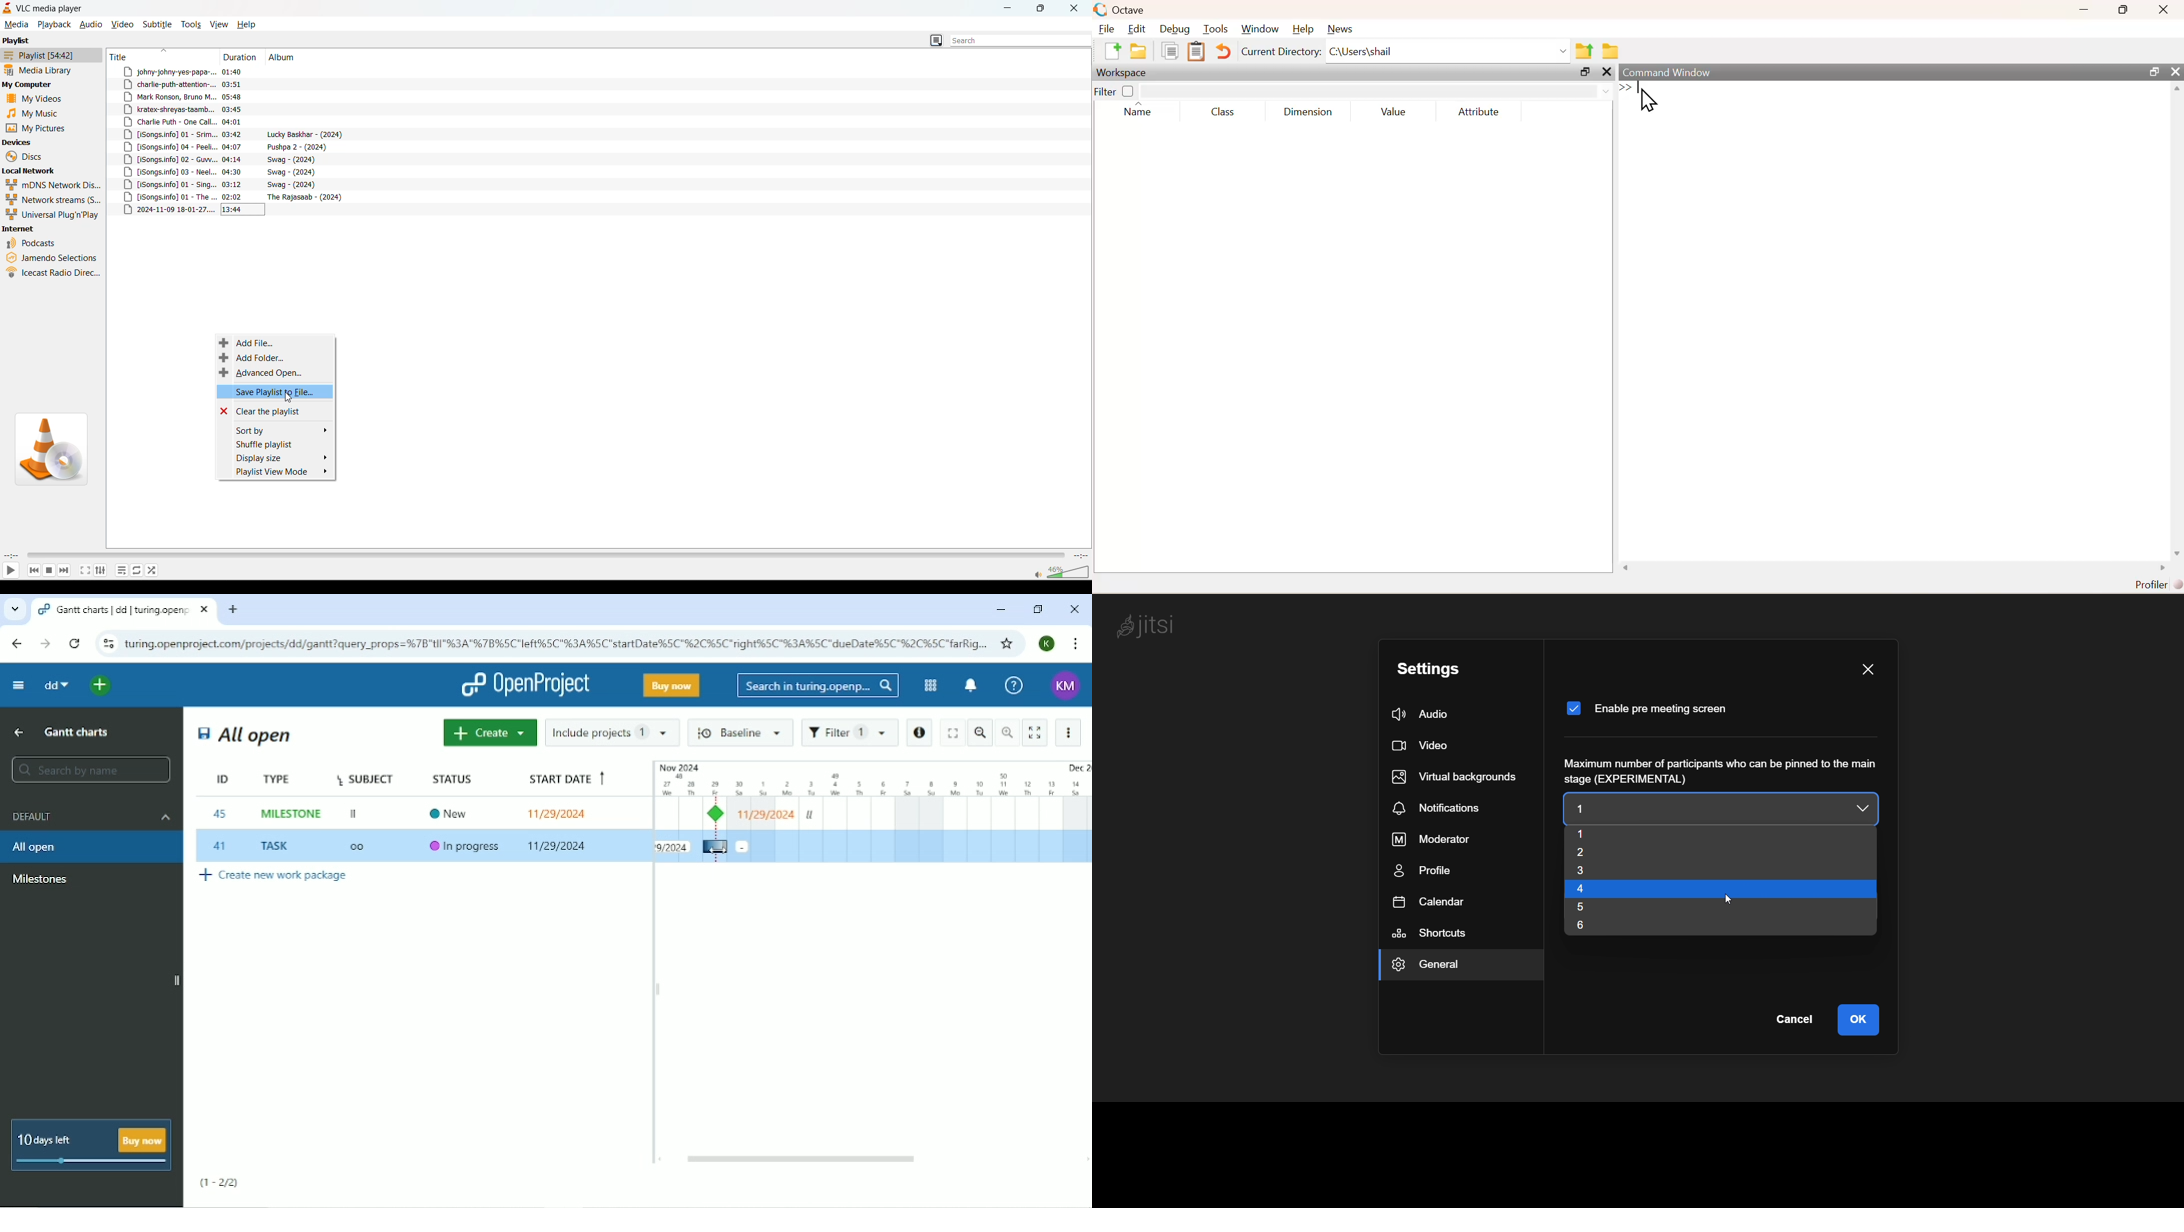  What do you see at coordinates (1111, 53) in the screenshot?
I see `New script` at bounding box center [1111, 53].